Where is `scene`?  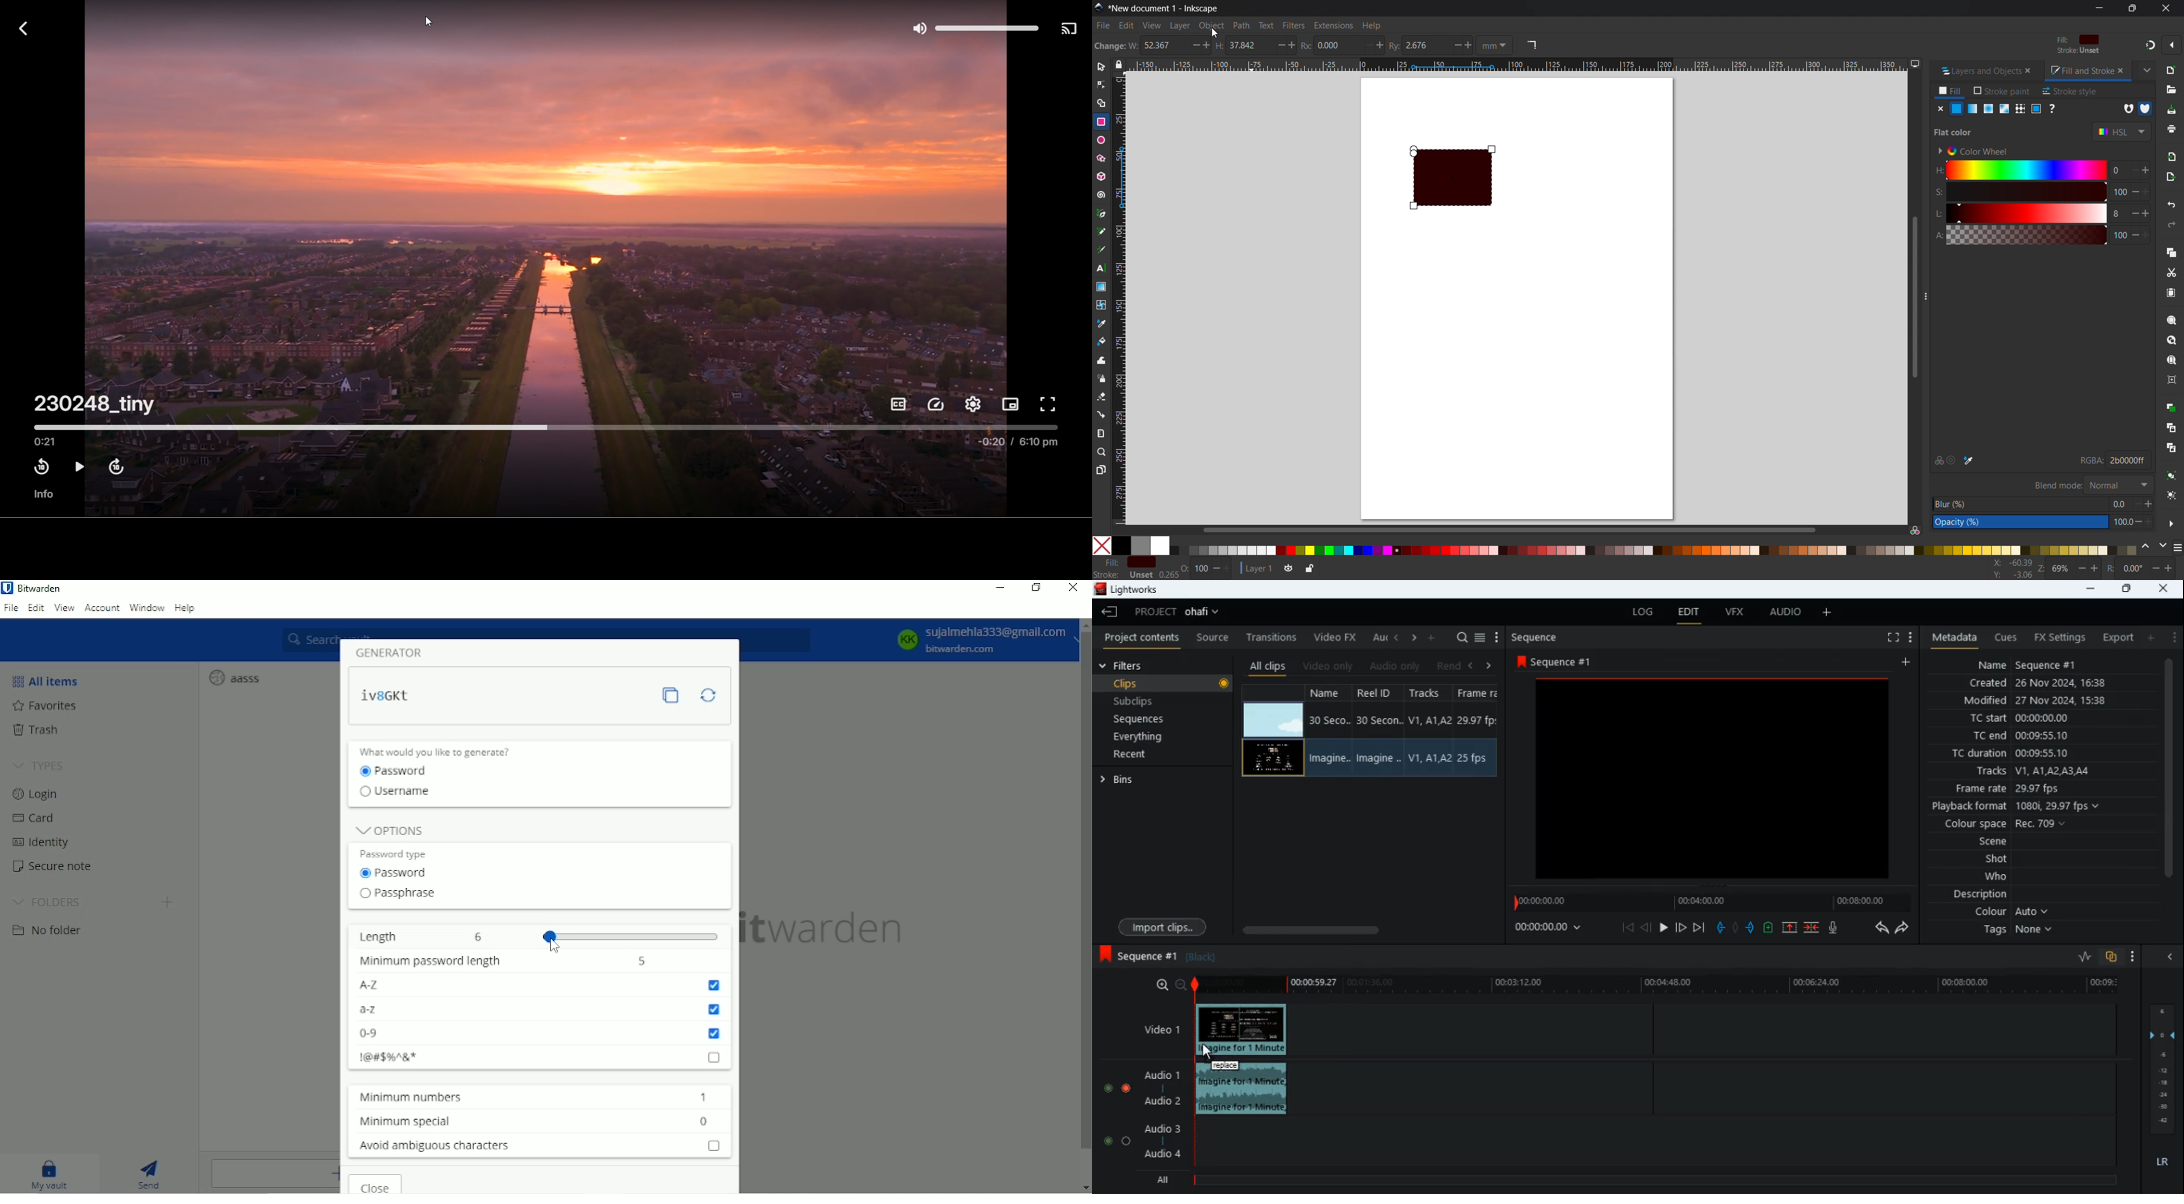
scene is located at coordinates (1984, 843).